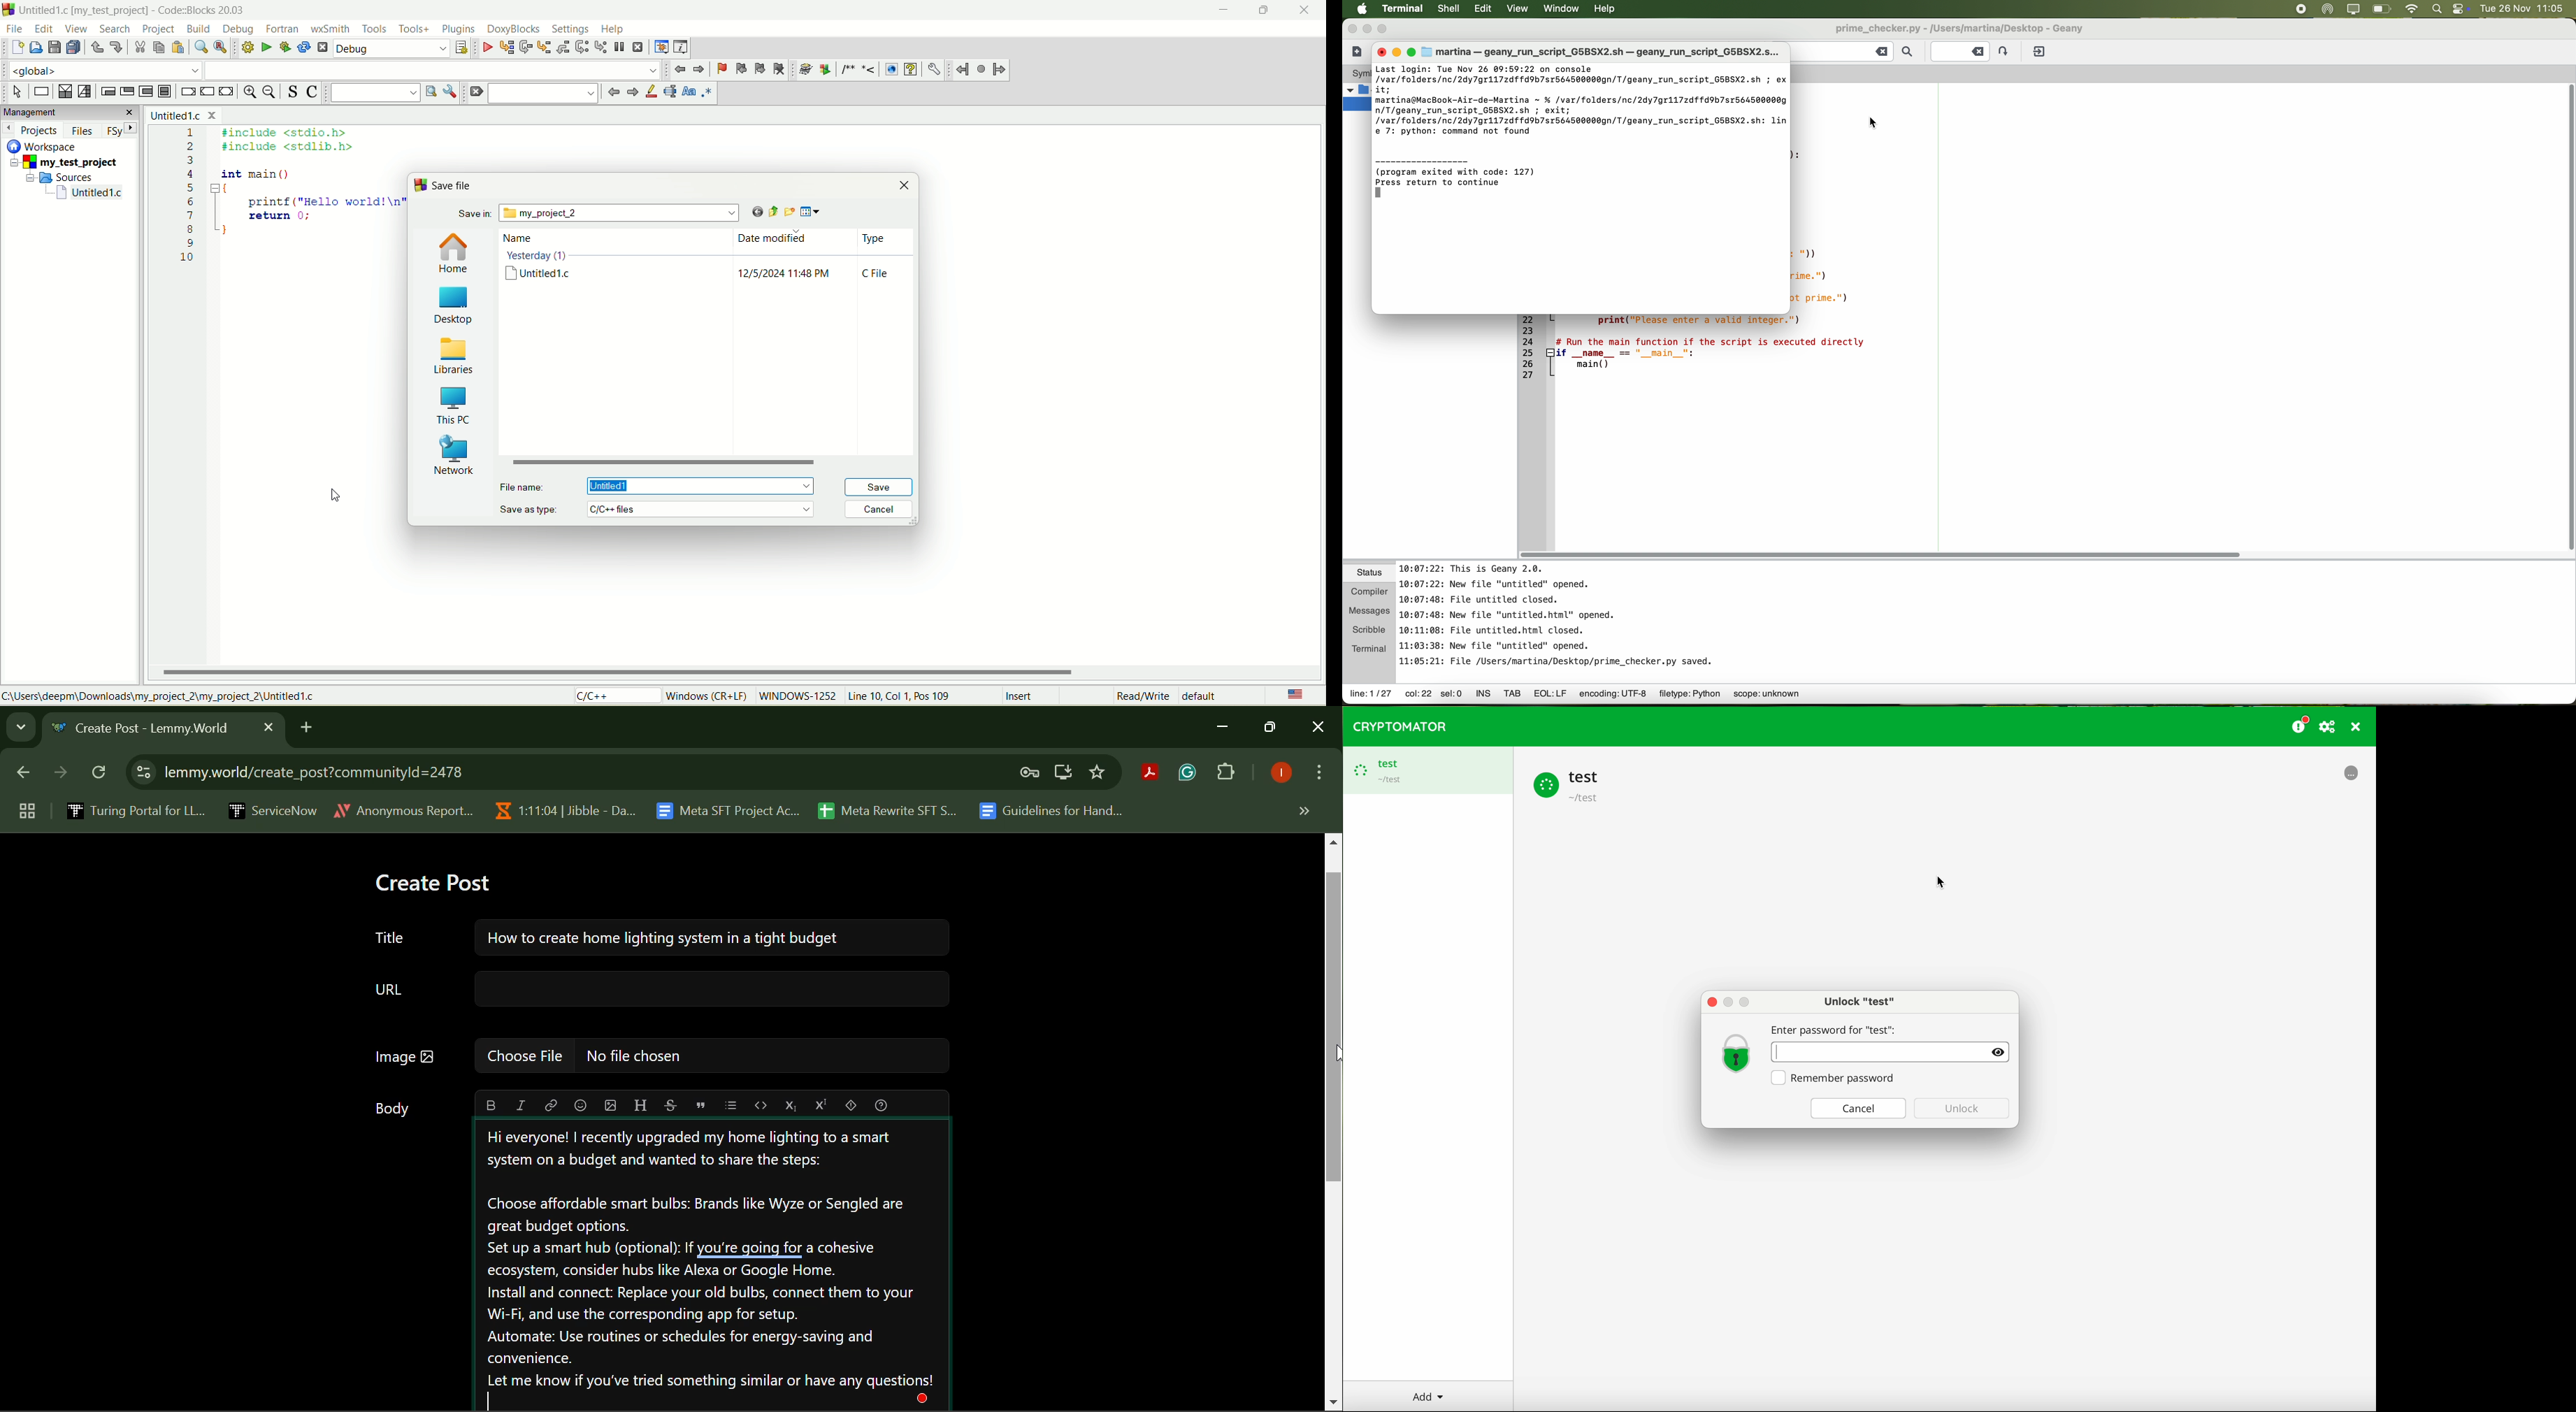  Describe the element at coordinates (786, 260) in the screenshot. I see `date modified` at that location.